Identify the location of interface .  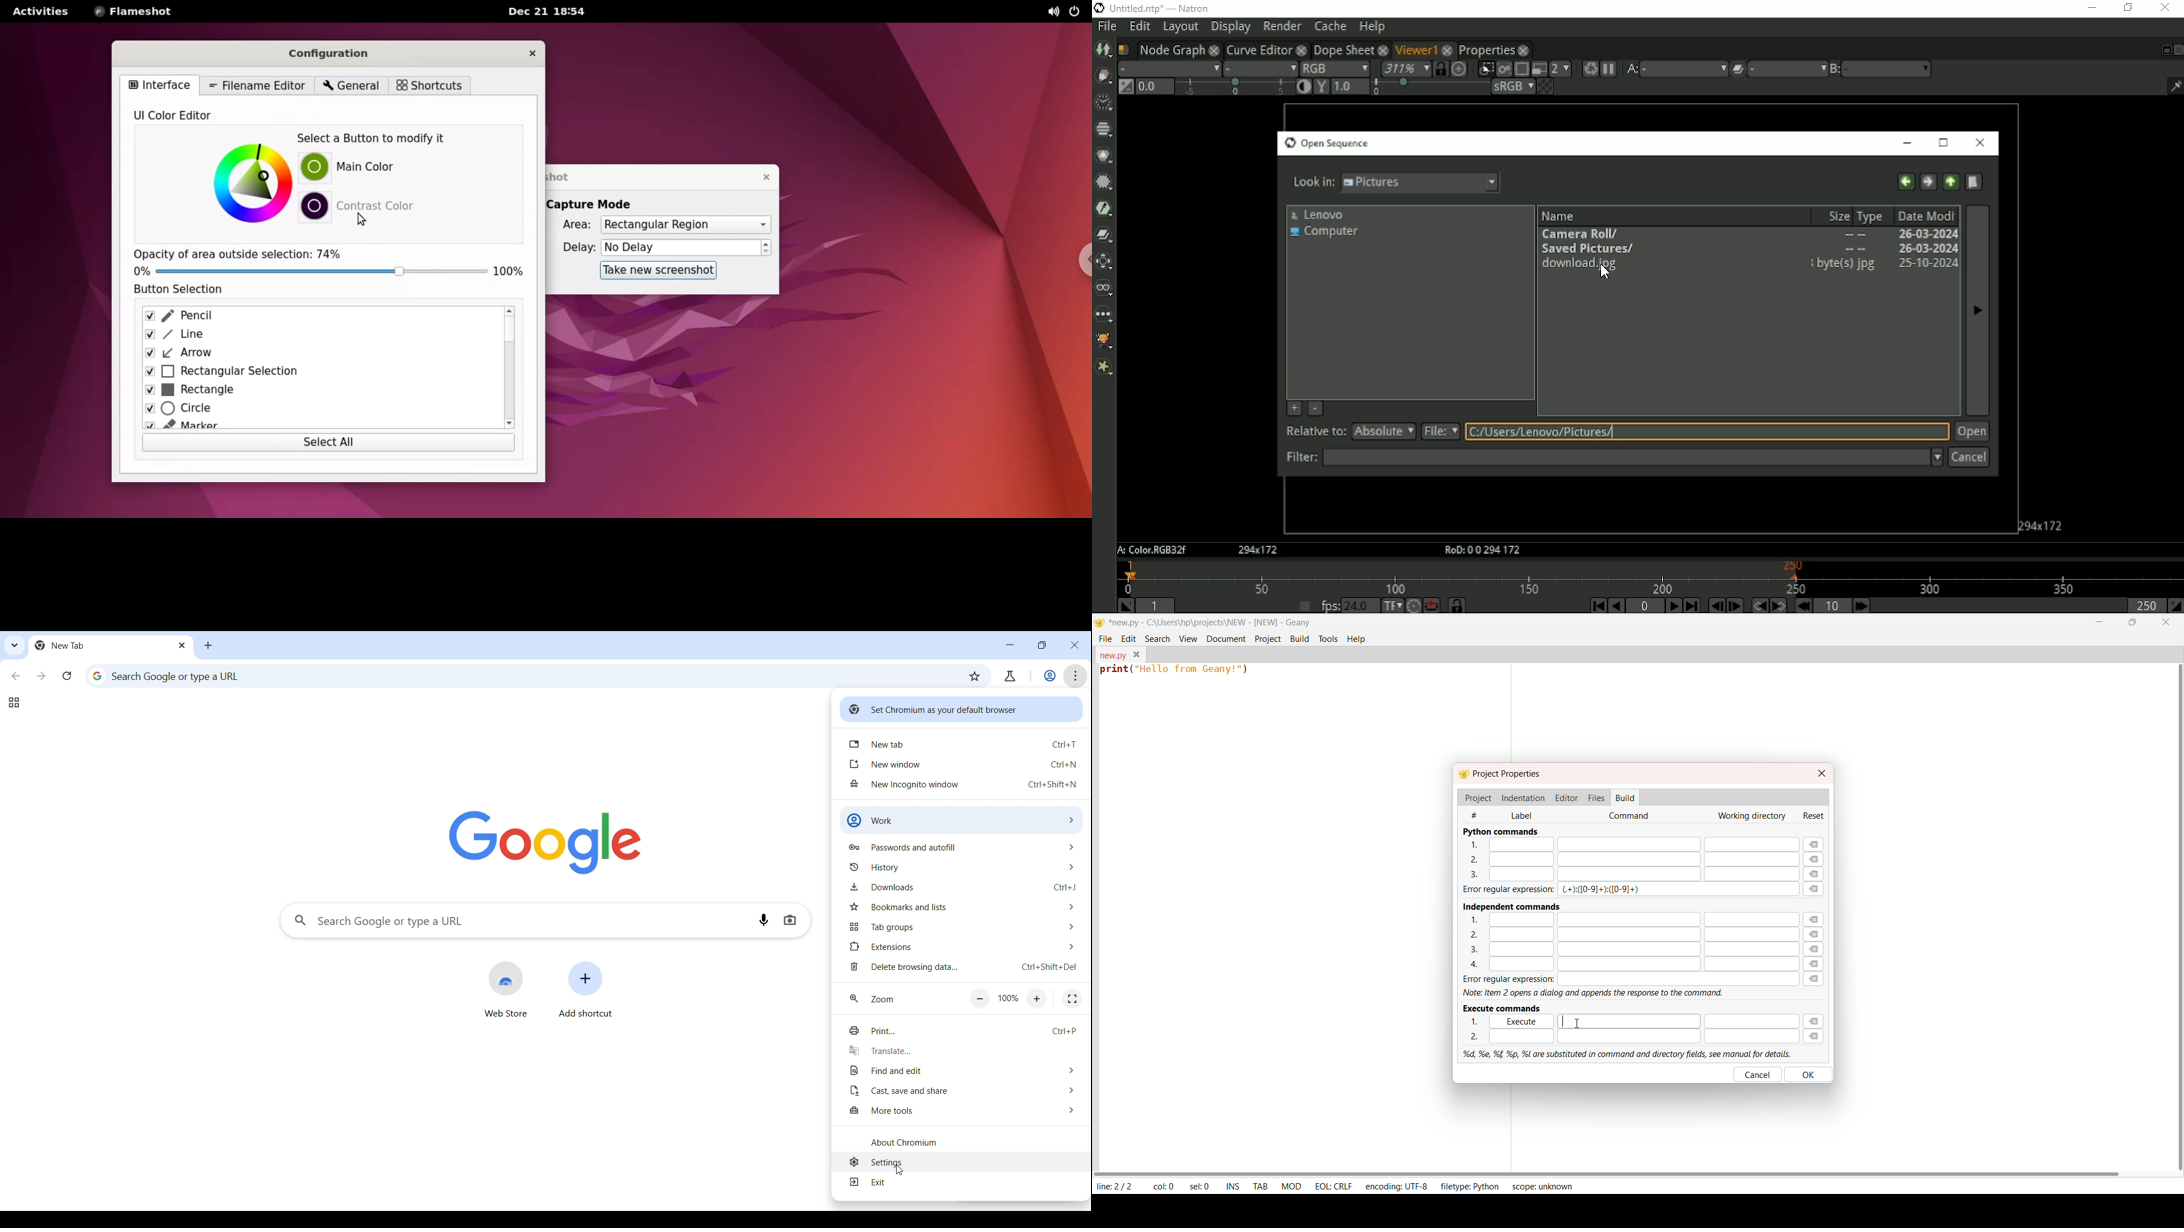
(162, 85).